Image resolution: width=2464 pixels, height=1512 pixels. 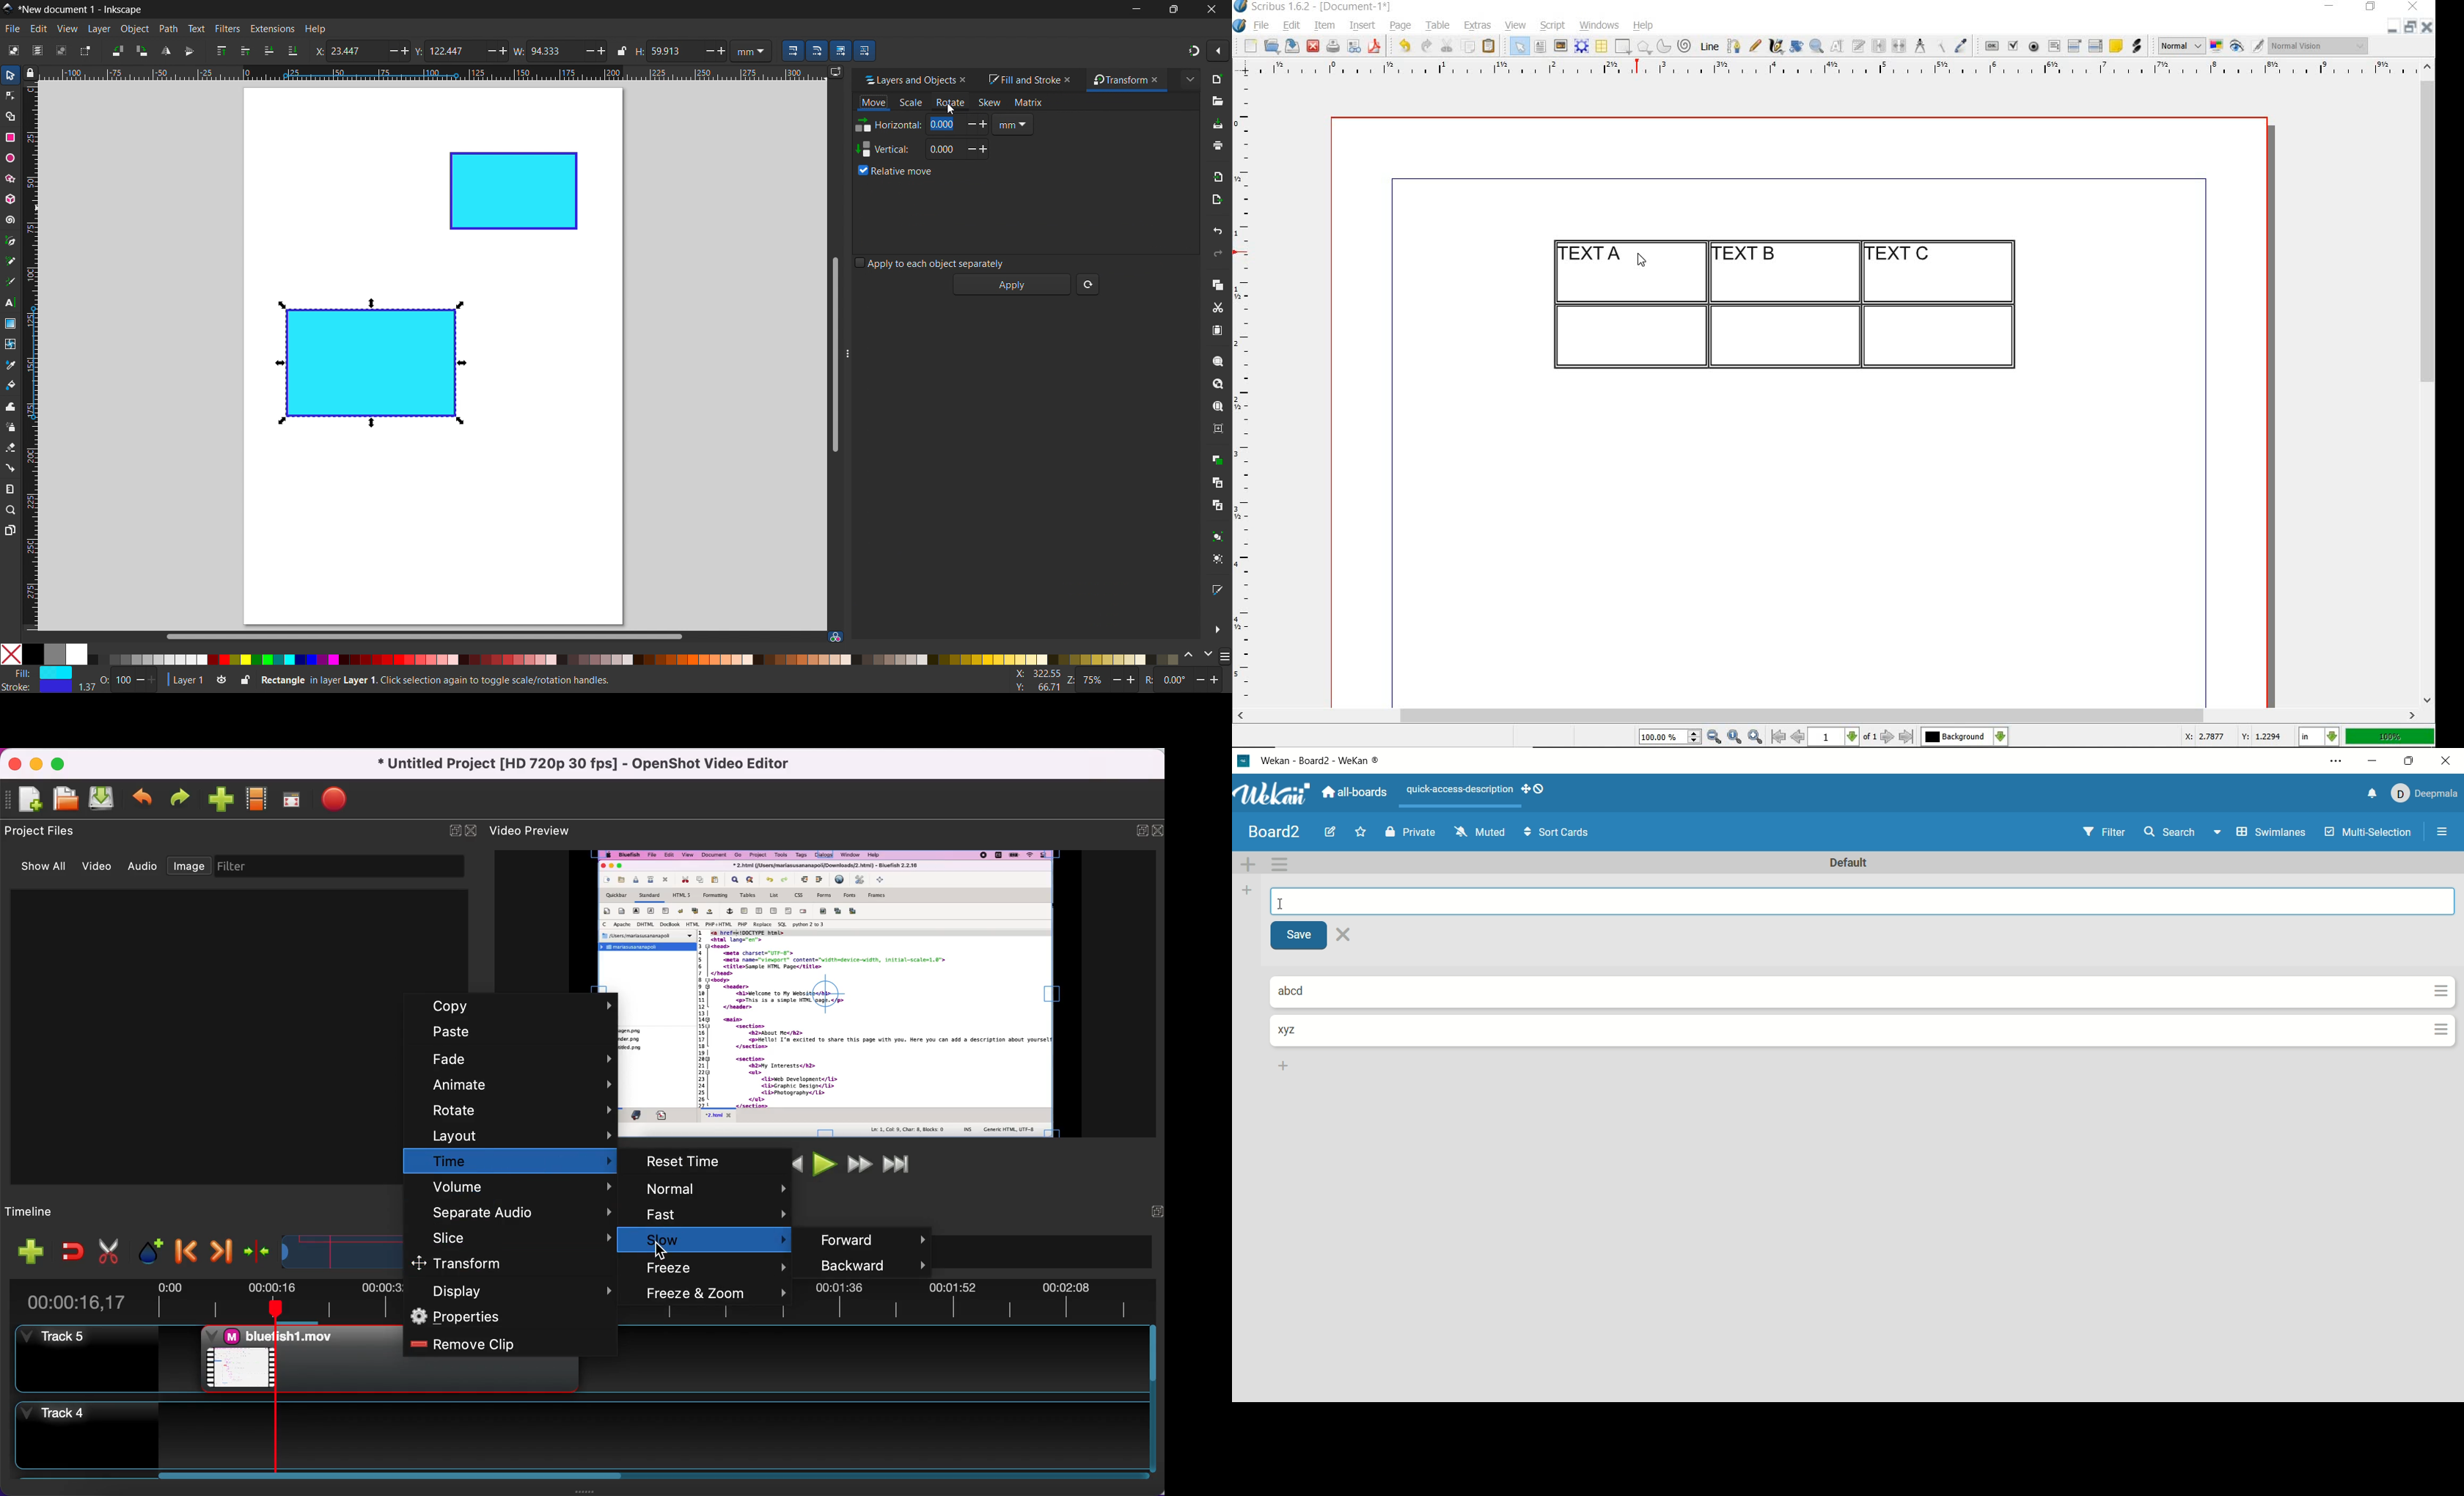 I want to click on paste, so click(x=1491, y=47).